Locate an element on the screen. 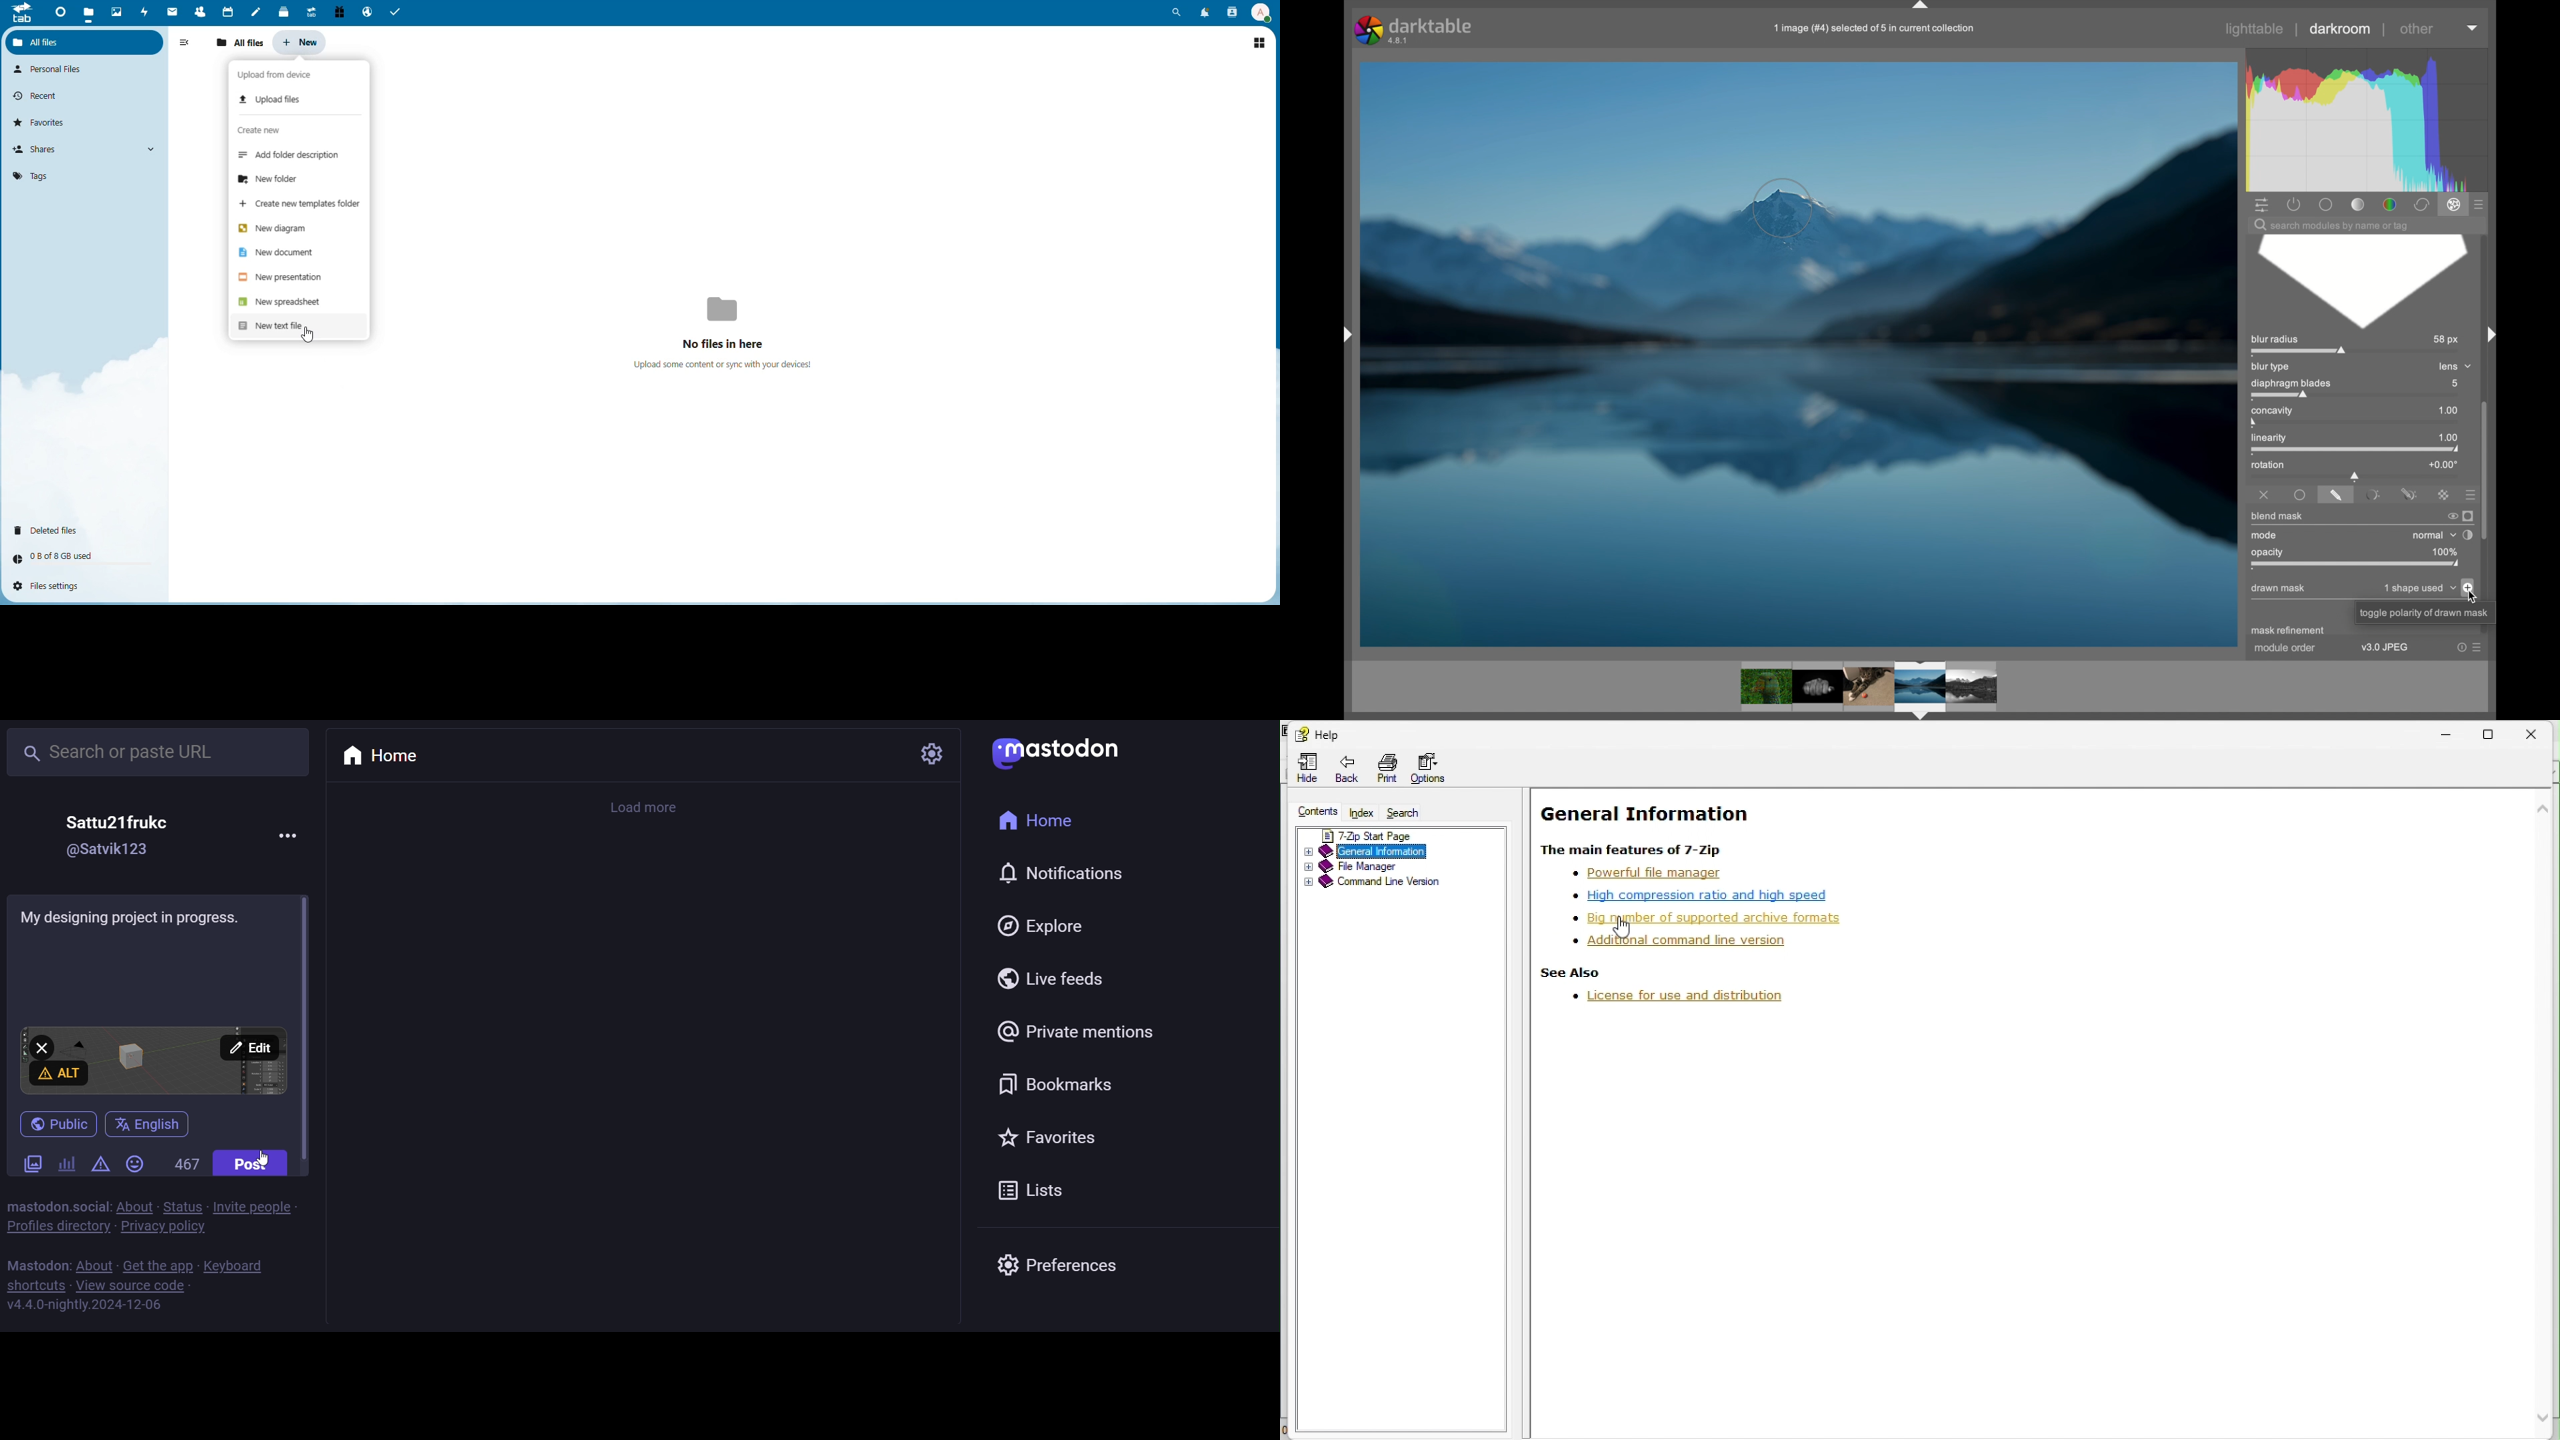 The width and height of the screenshot is (2576, 1456). The main features of 7 zip 7th is located at coordinates (1636, 851).